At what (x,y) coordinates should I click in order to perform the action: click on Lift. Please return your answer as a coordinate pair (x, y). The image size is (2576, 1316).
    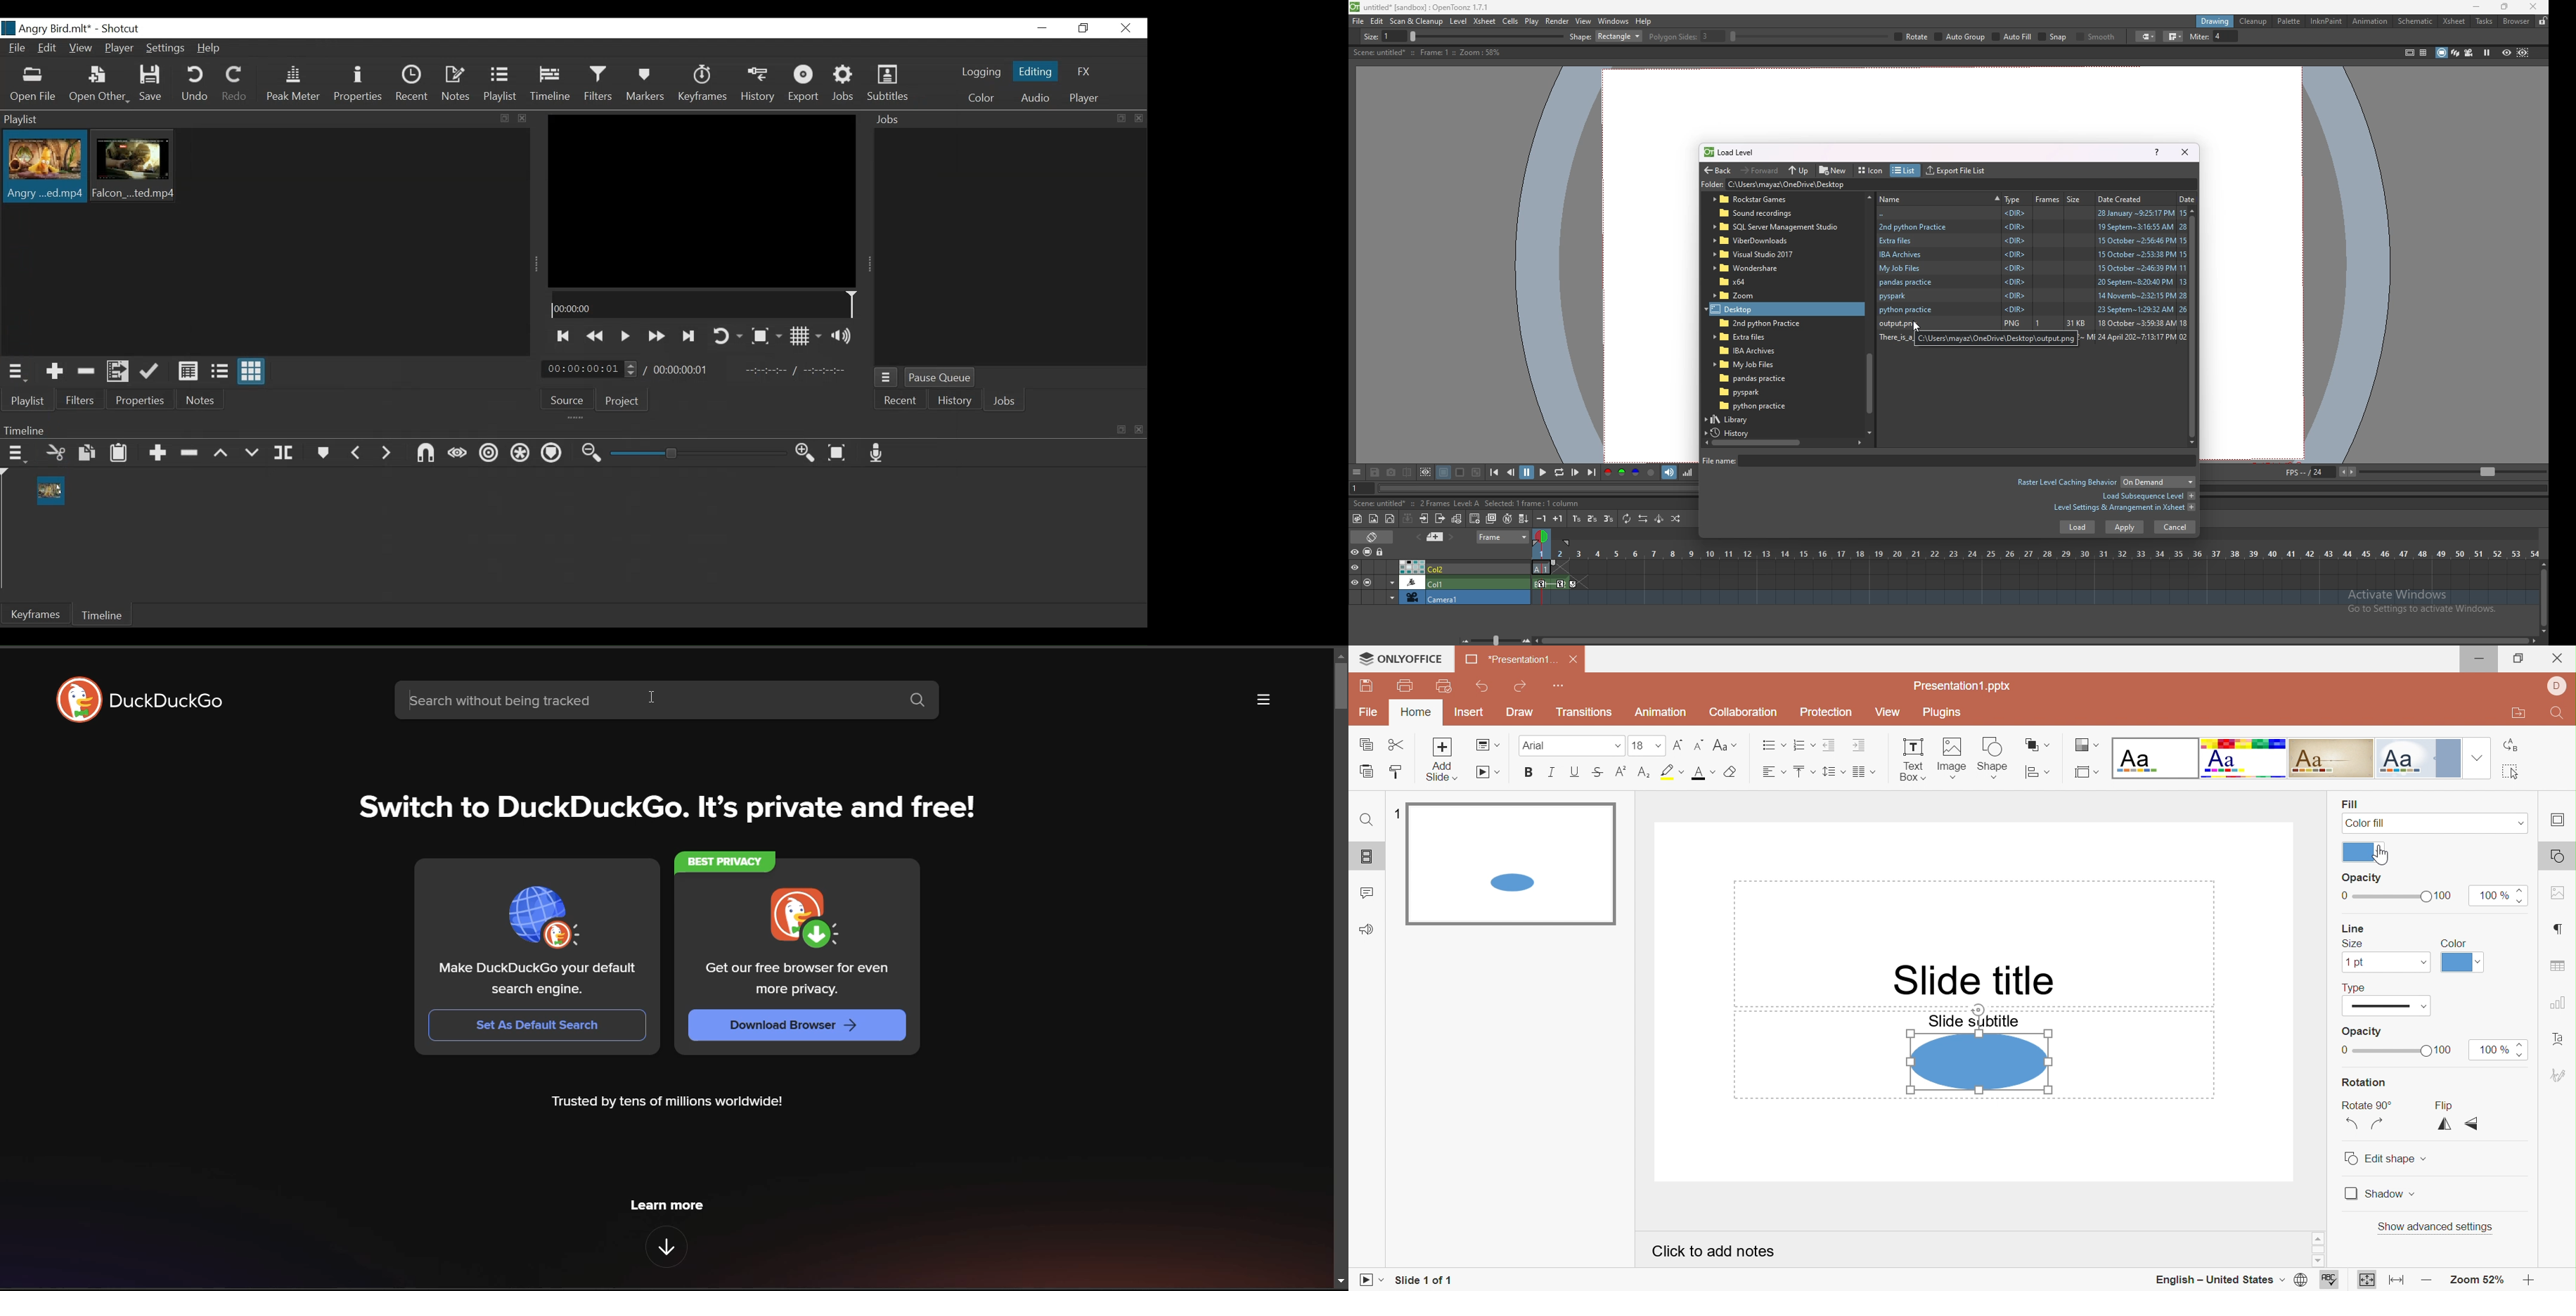
    Looking at the image, I should click on (221, 453).